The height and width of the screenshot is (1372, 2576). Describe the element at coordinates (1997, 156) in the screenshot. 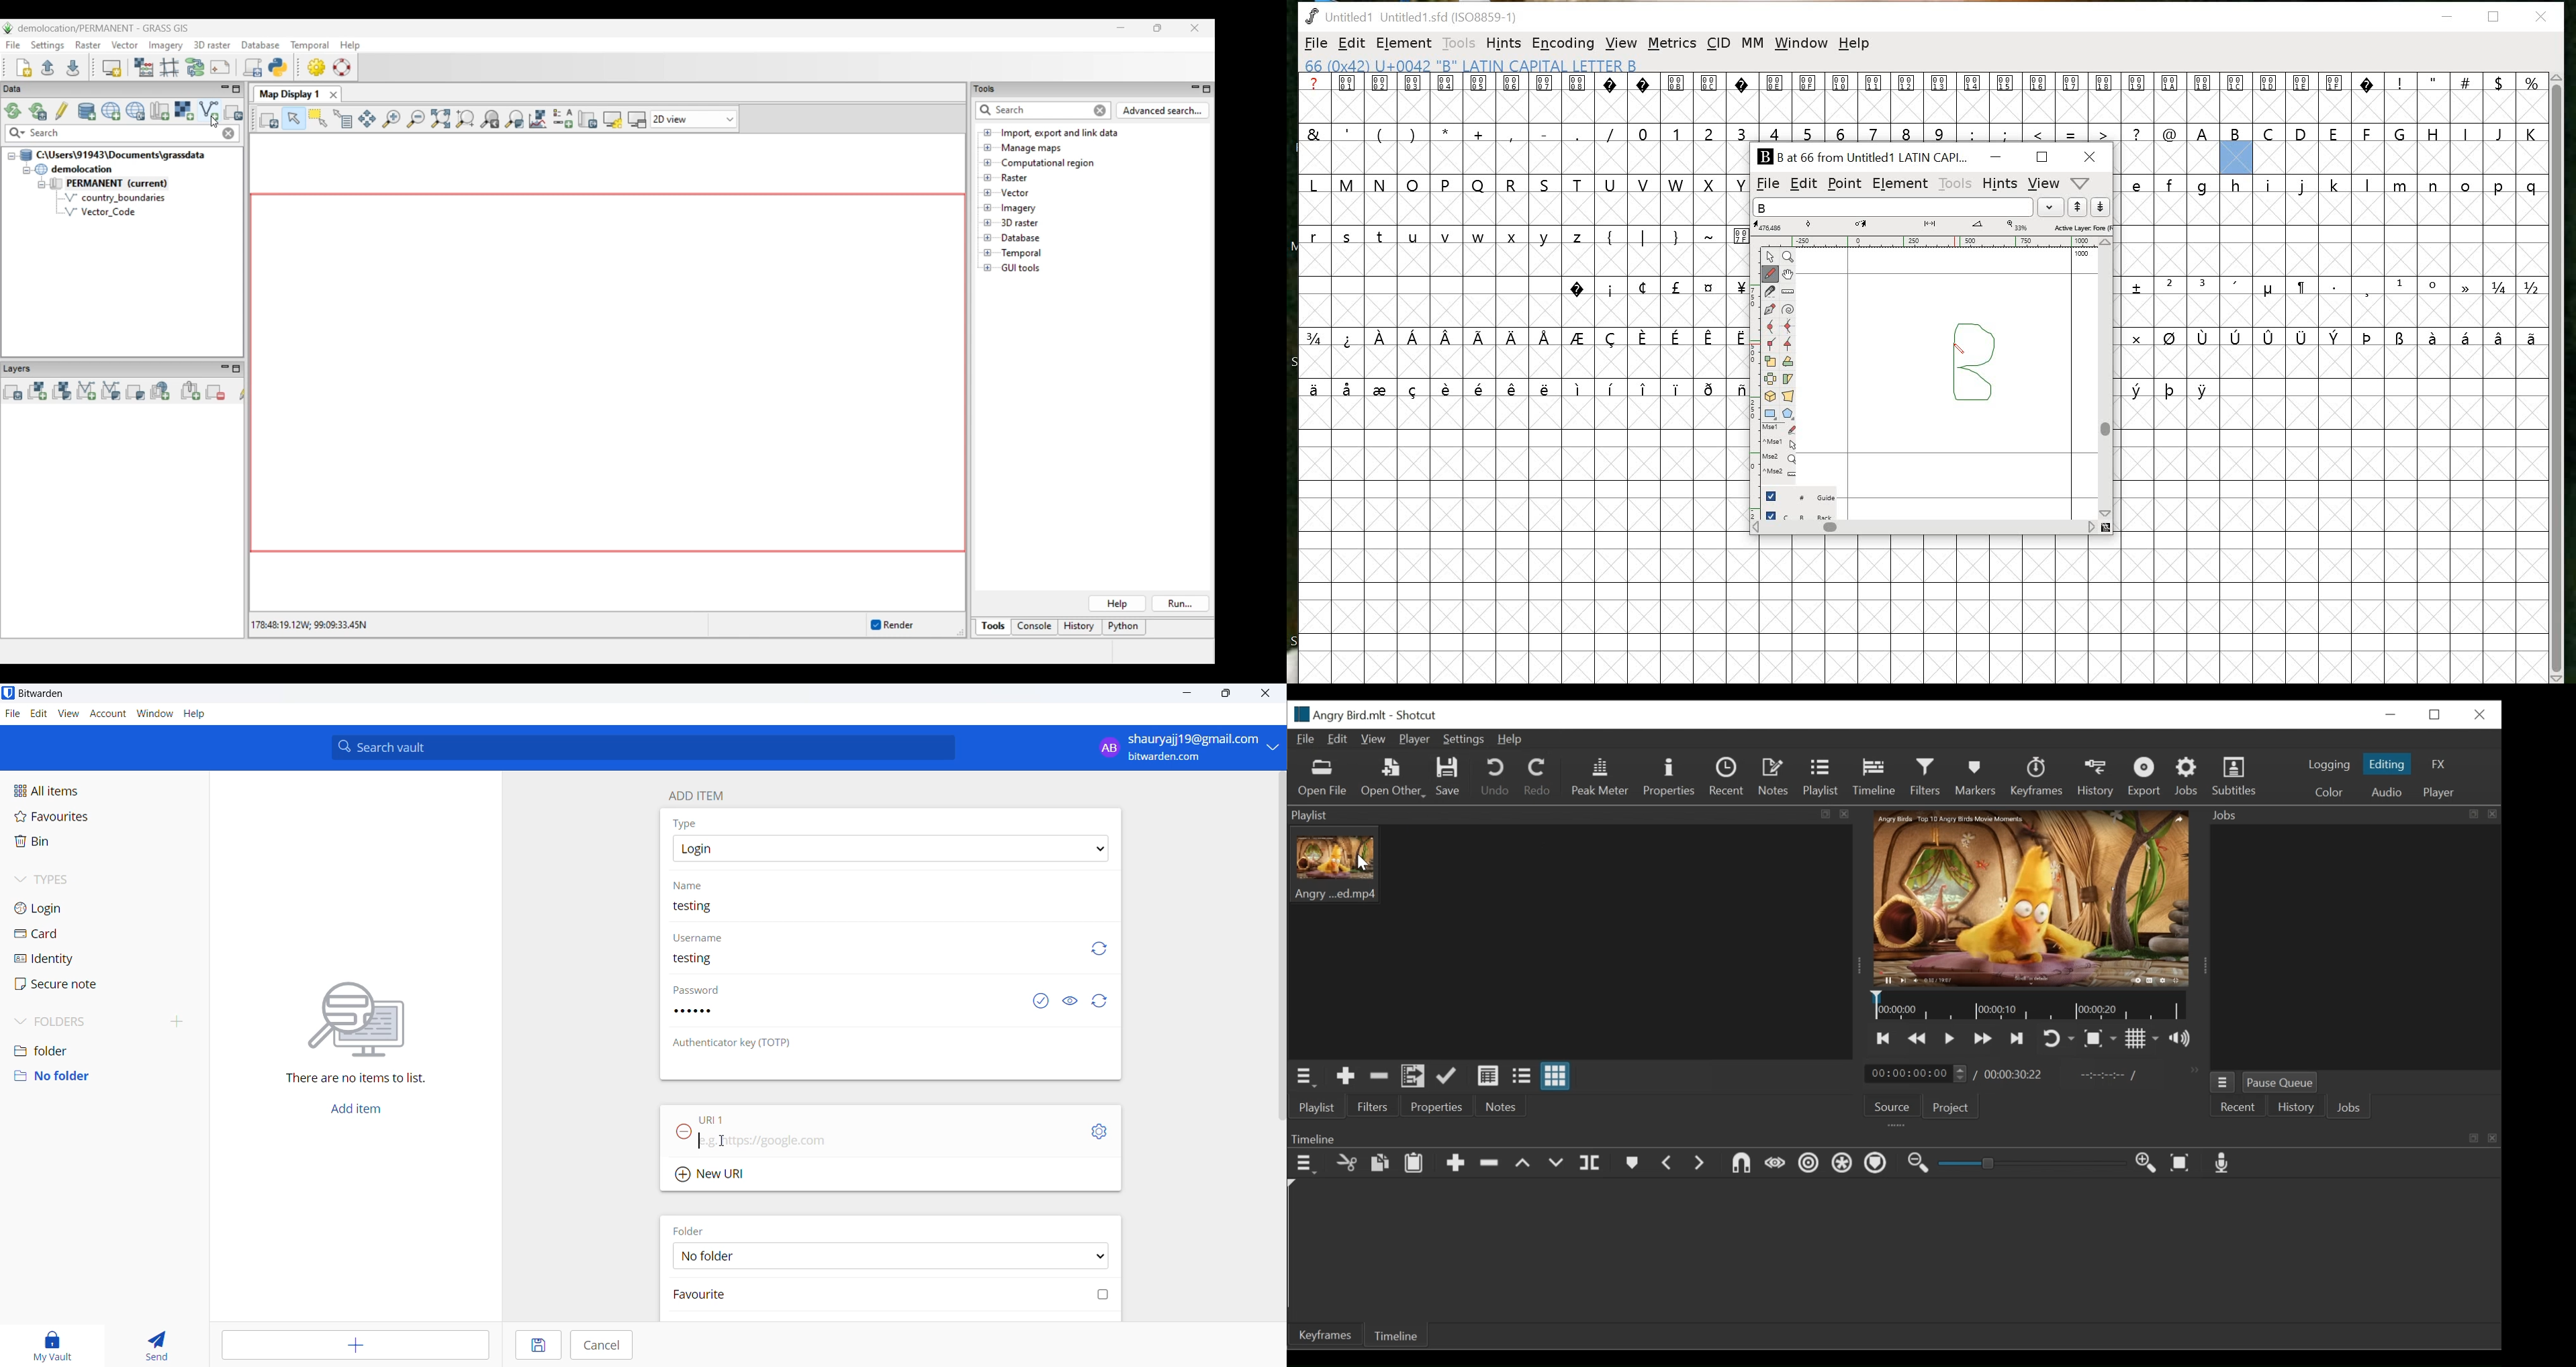

I see `MINIMIZE` at that location.